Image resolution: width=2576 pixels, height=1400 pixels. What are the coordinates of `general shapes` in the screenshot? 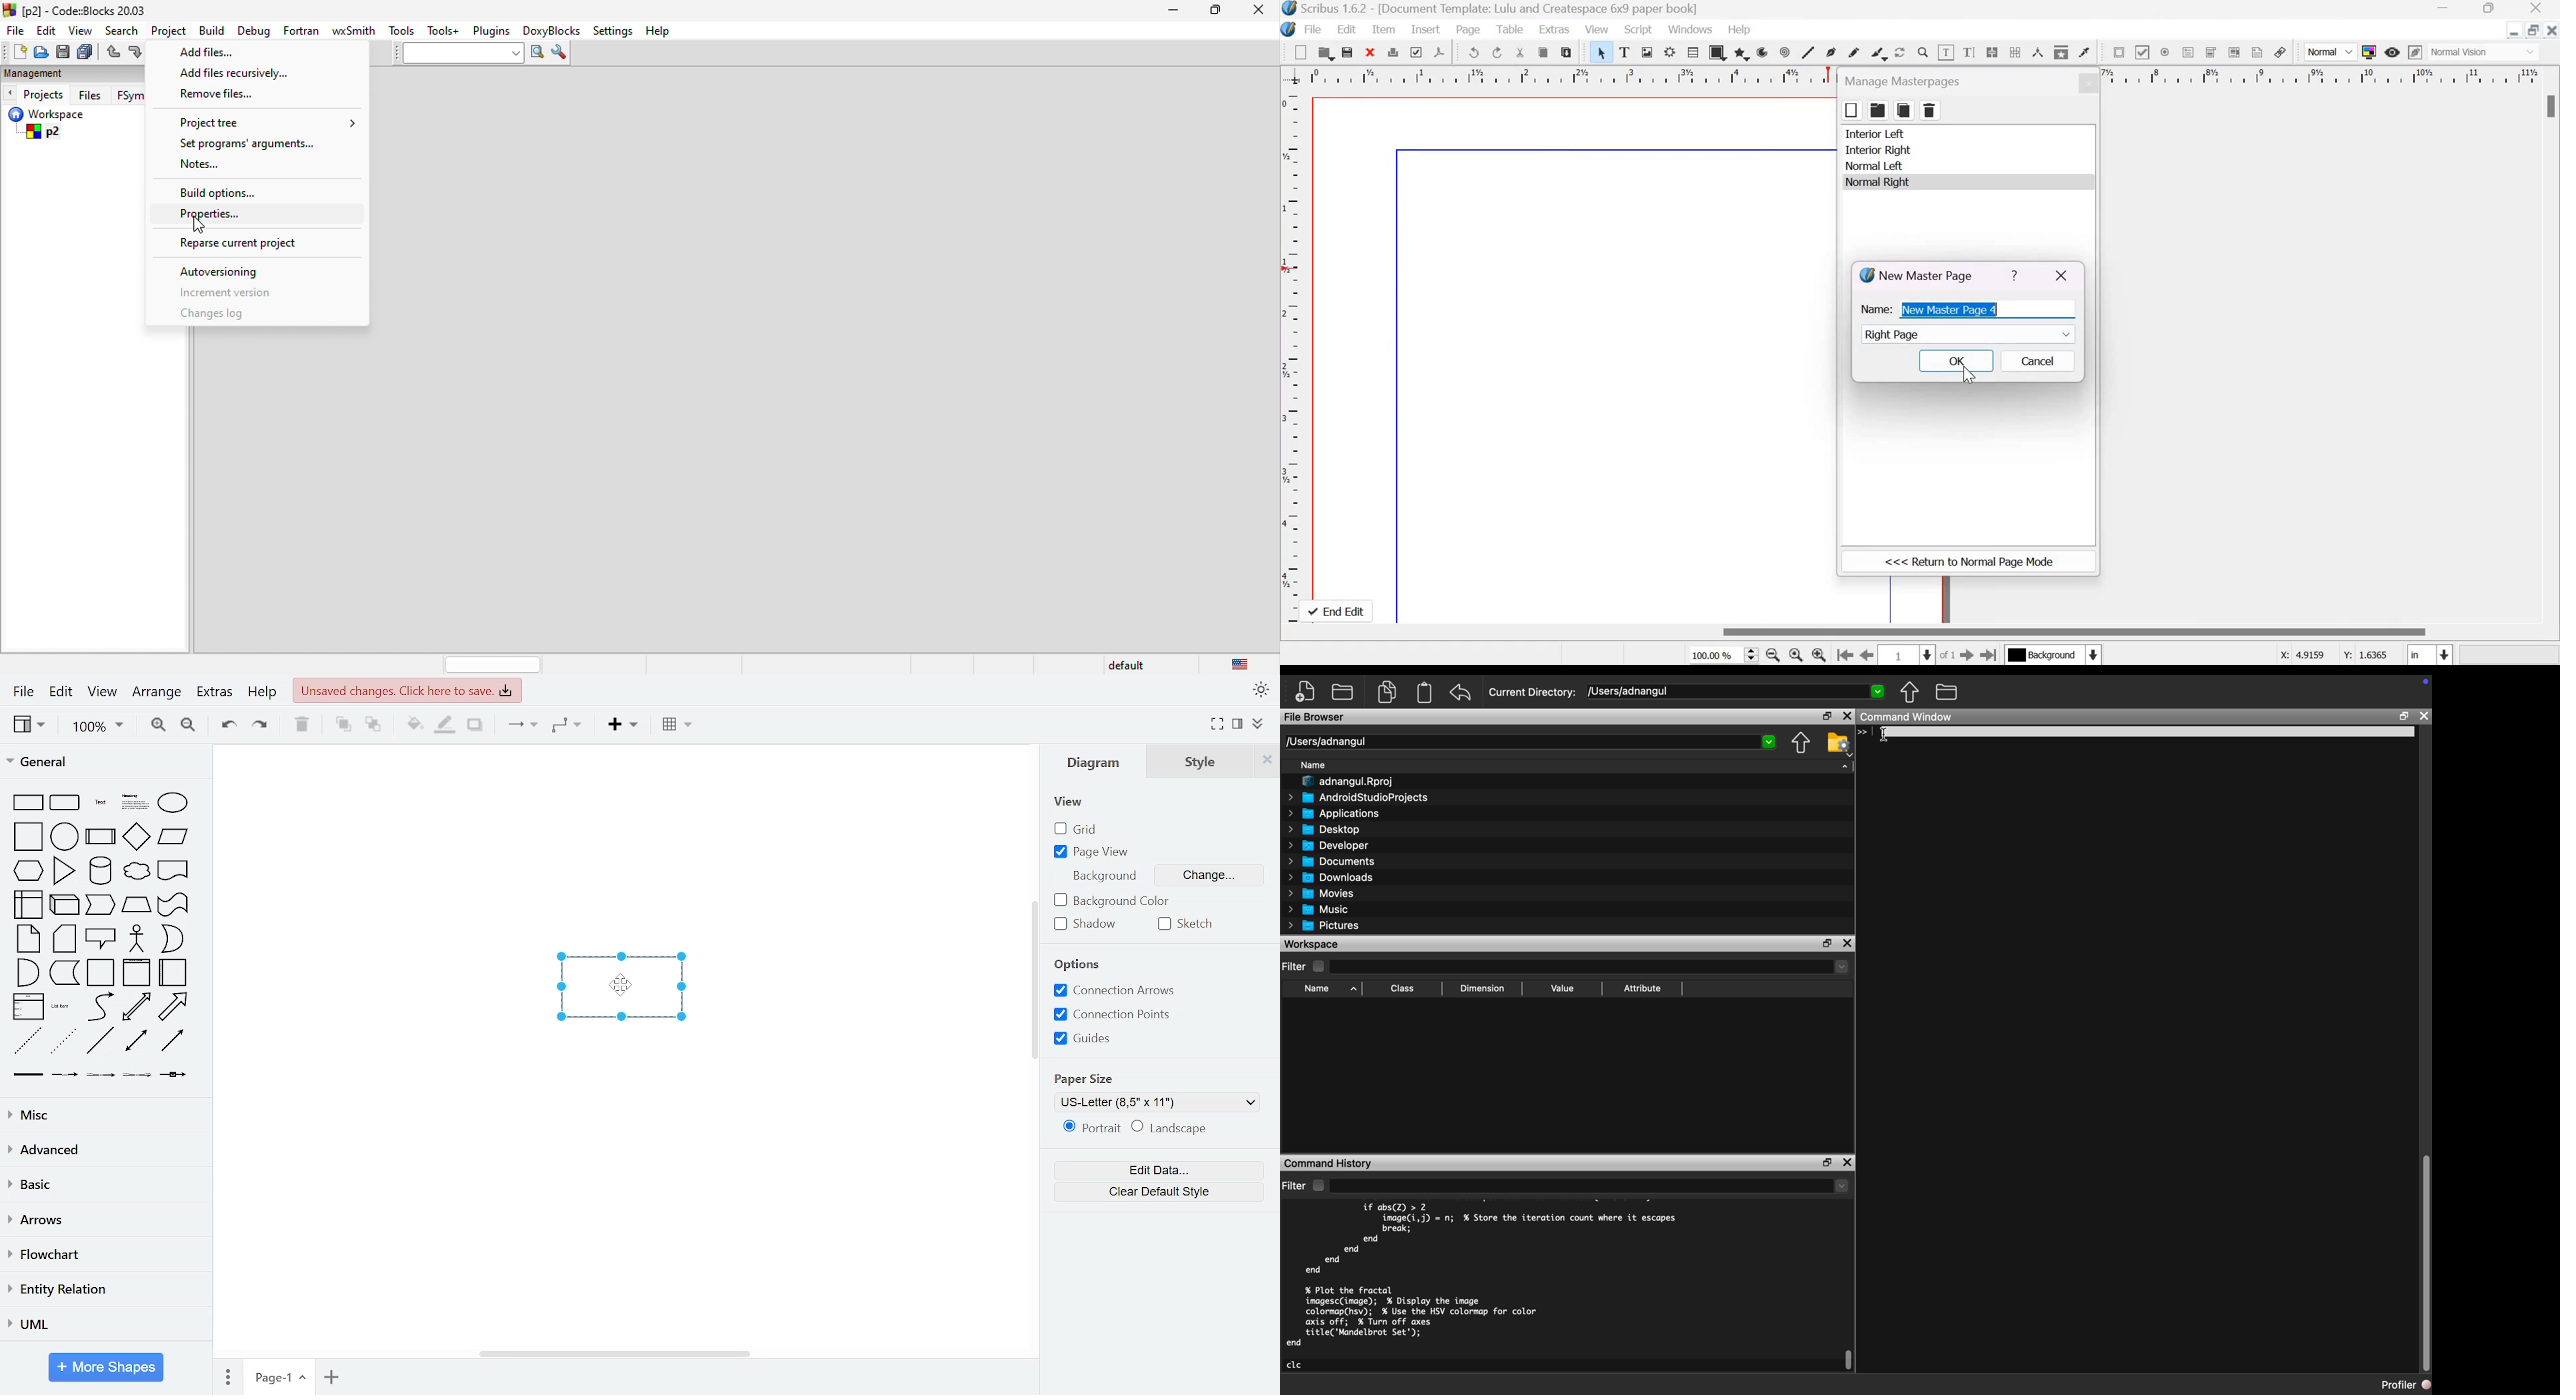 It's located at (135, 1006).